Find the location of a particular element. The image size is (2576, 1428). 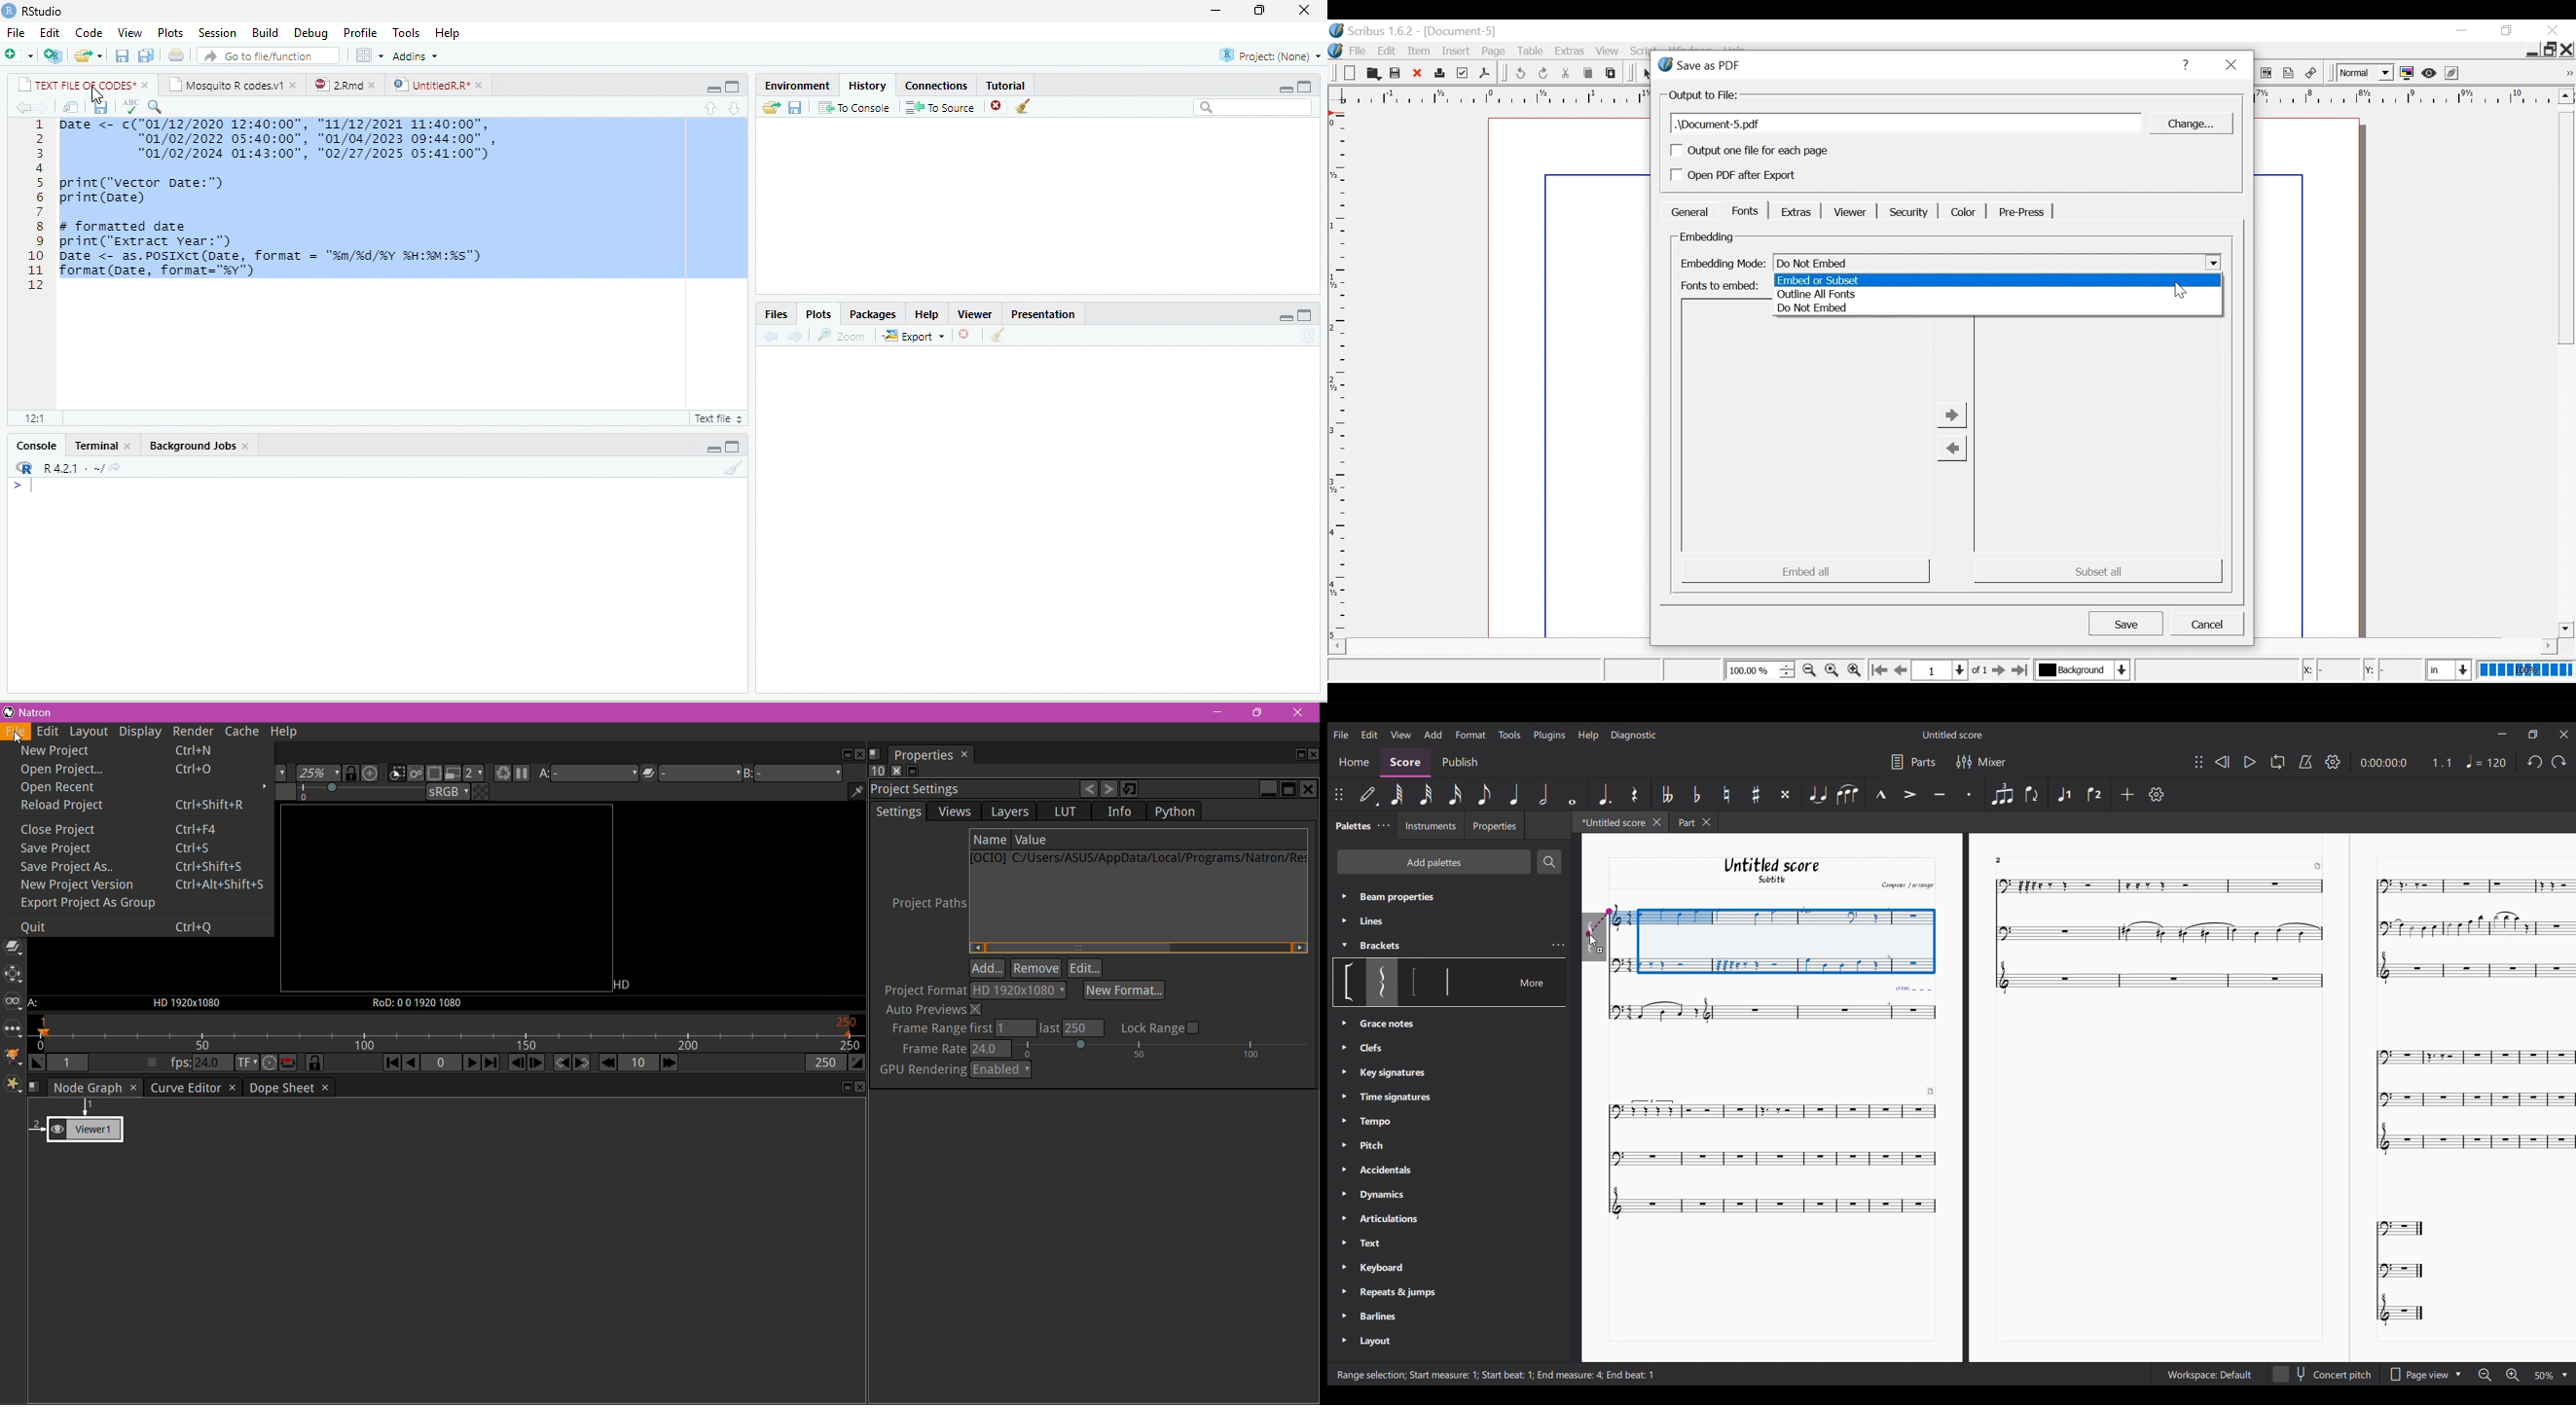

maximize is located at coordinates (1305, 315).